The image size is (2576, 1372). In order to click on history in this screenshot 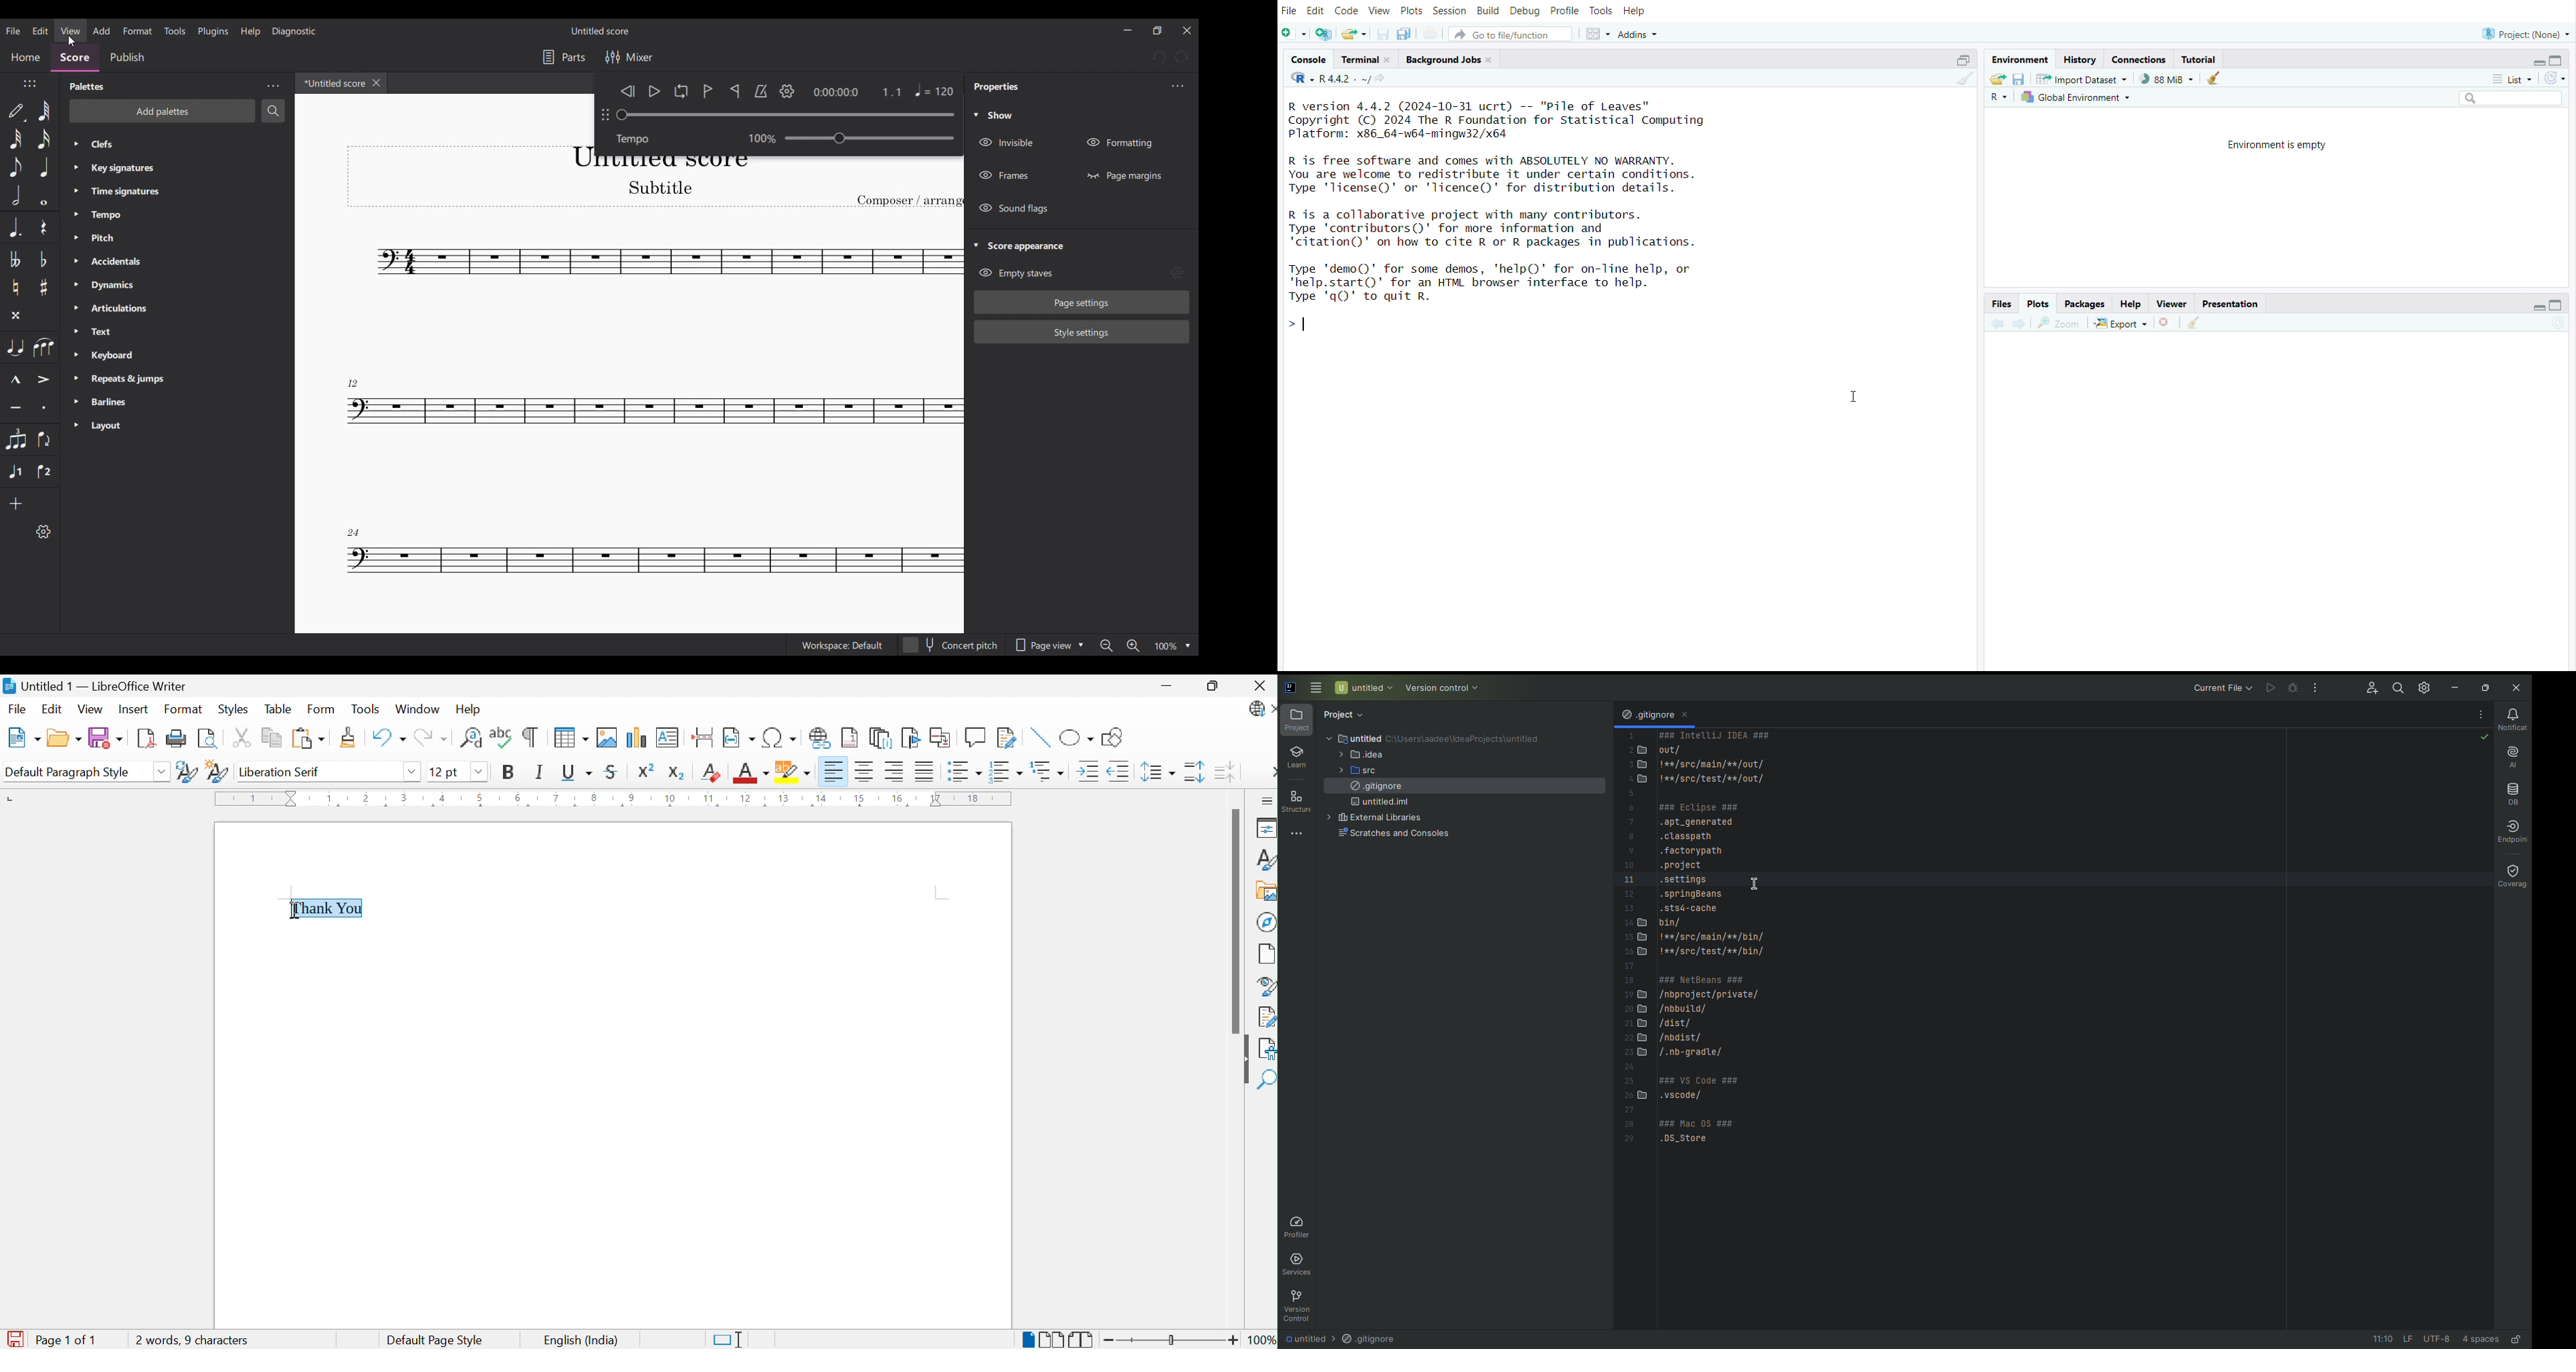, I will do `click(2081, 58)`.